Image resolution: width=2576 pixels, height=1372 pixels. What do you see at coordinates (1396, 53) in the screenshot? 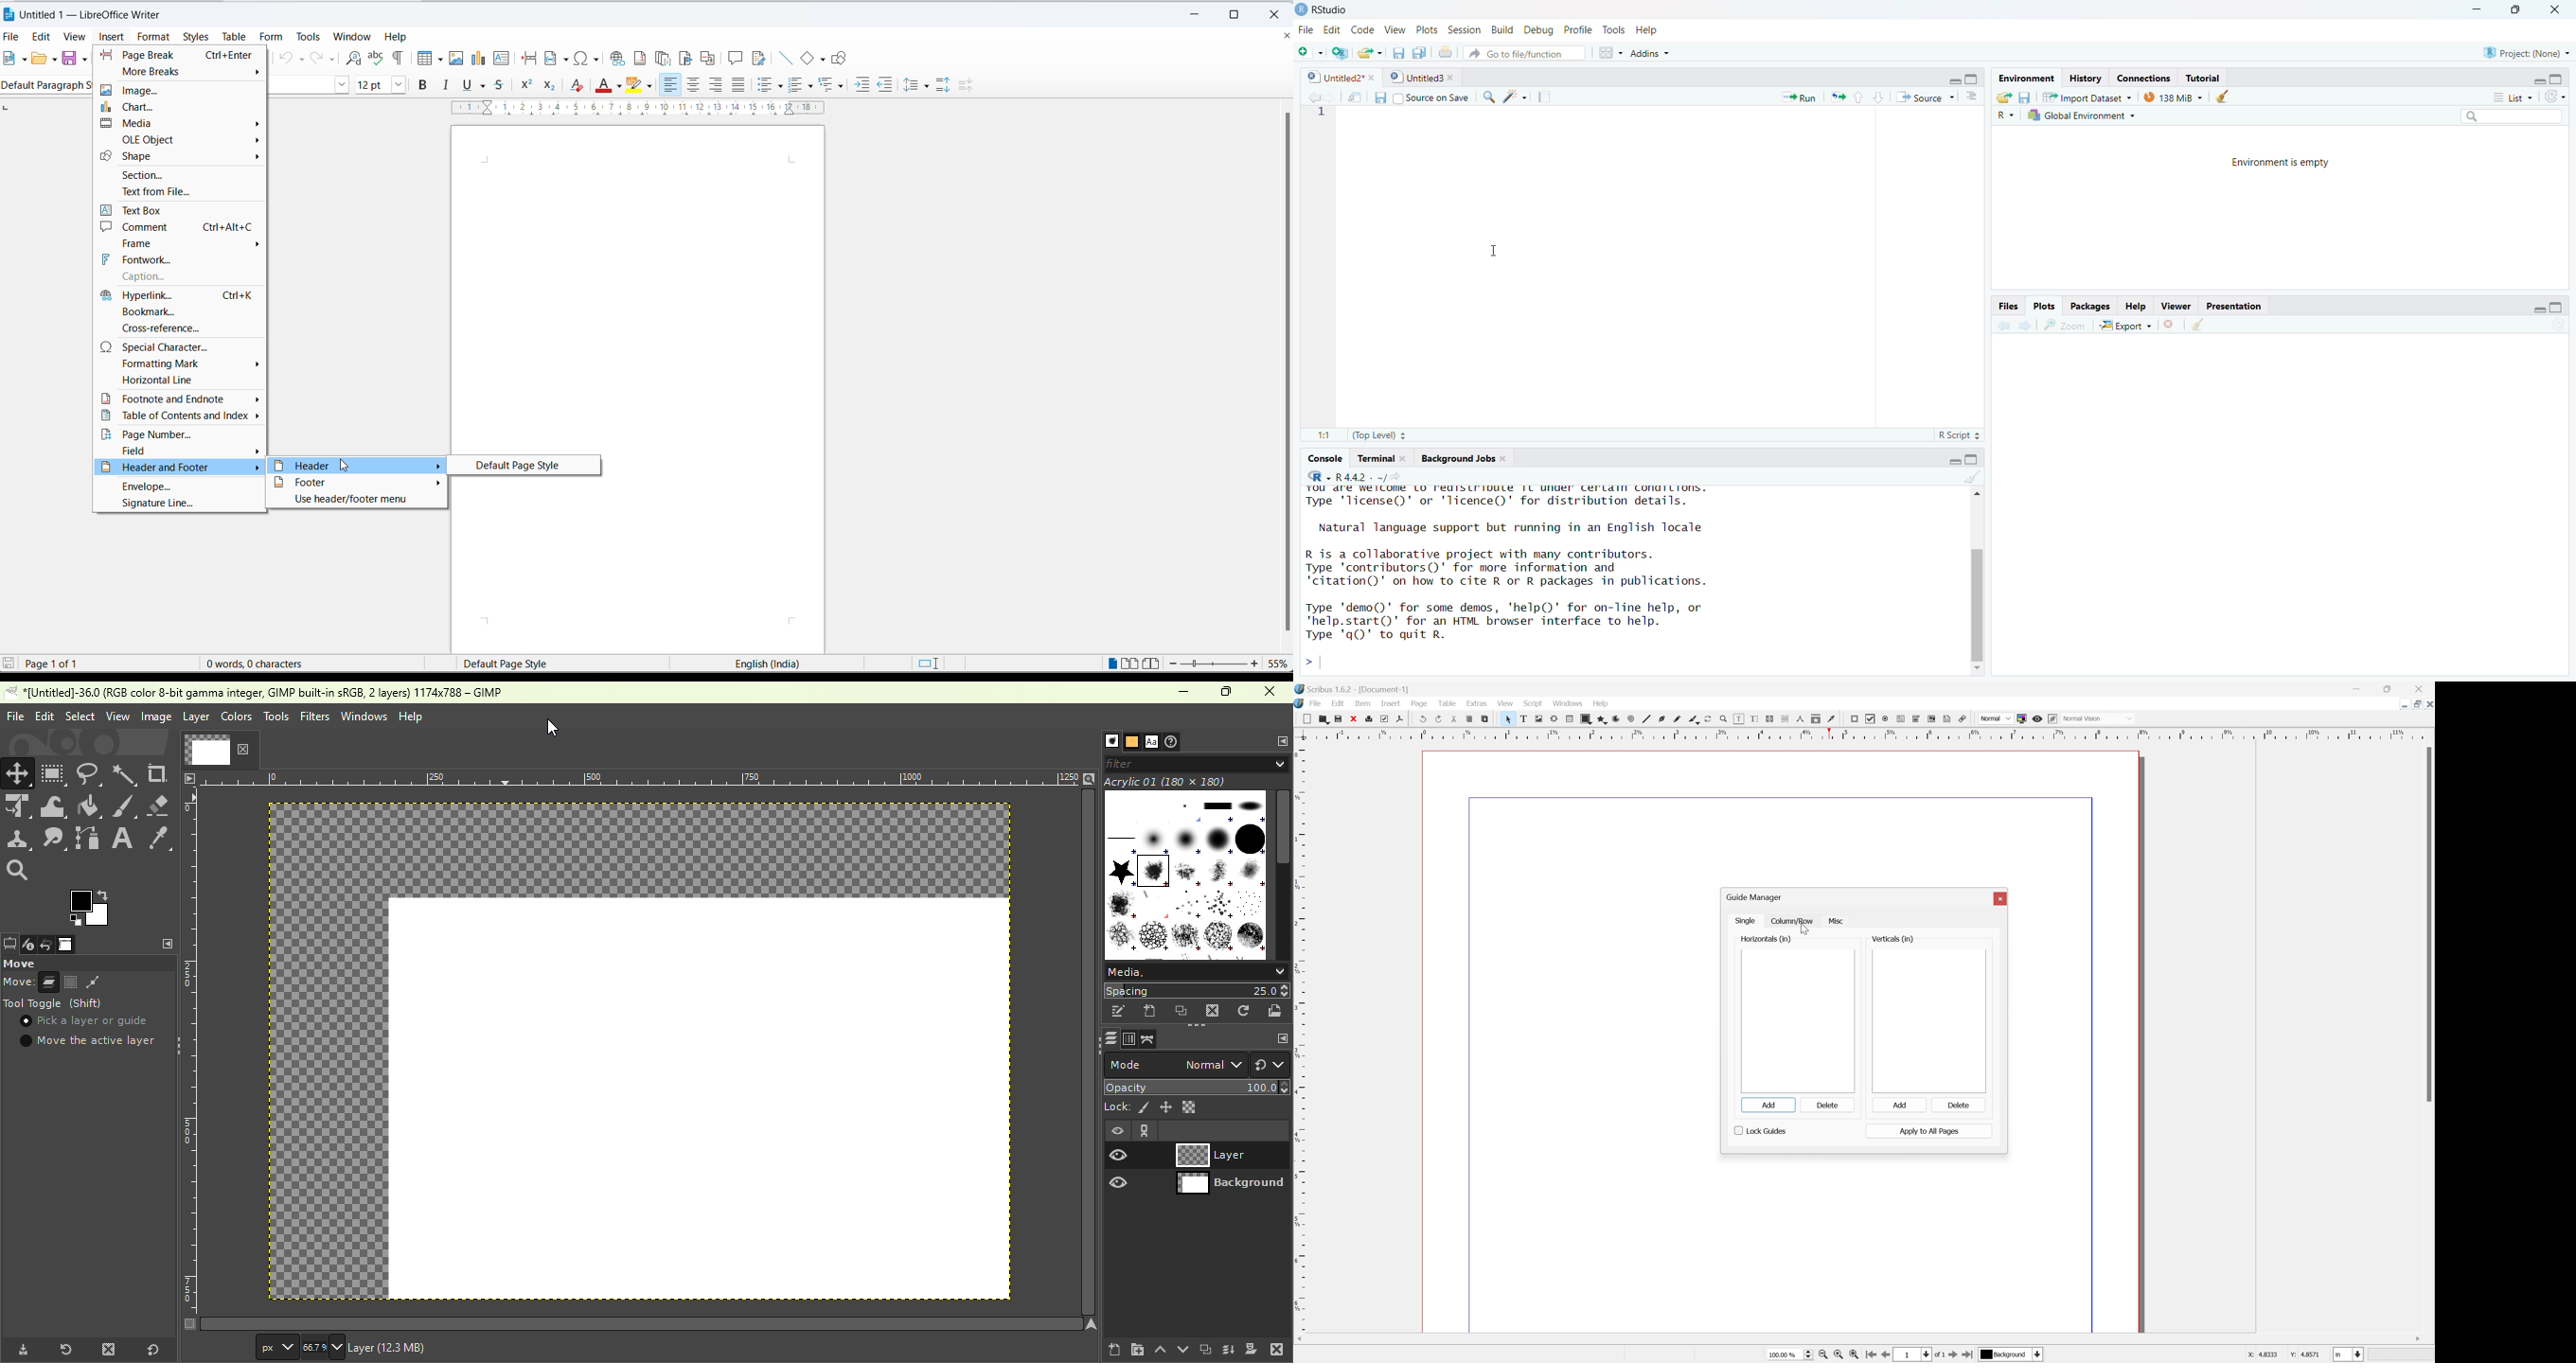
I see `Save current document` at bounding box center [1396, 53].